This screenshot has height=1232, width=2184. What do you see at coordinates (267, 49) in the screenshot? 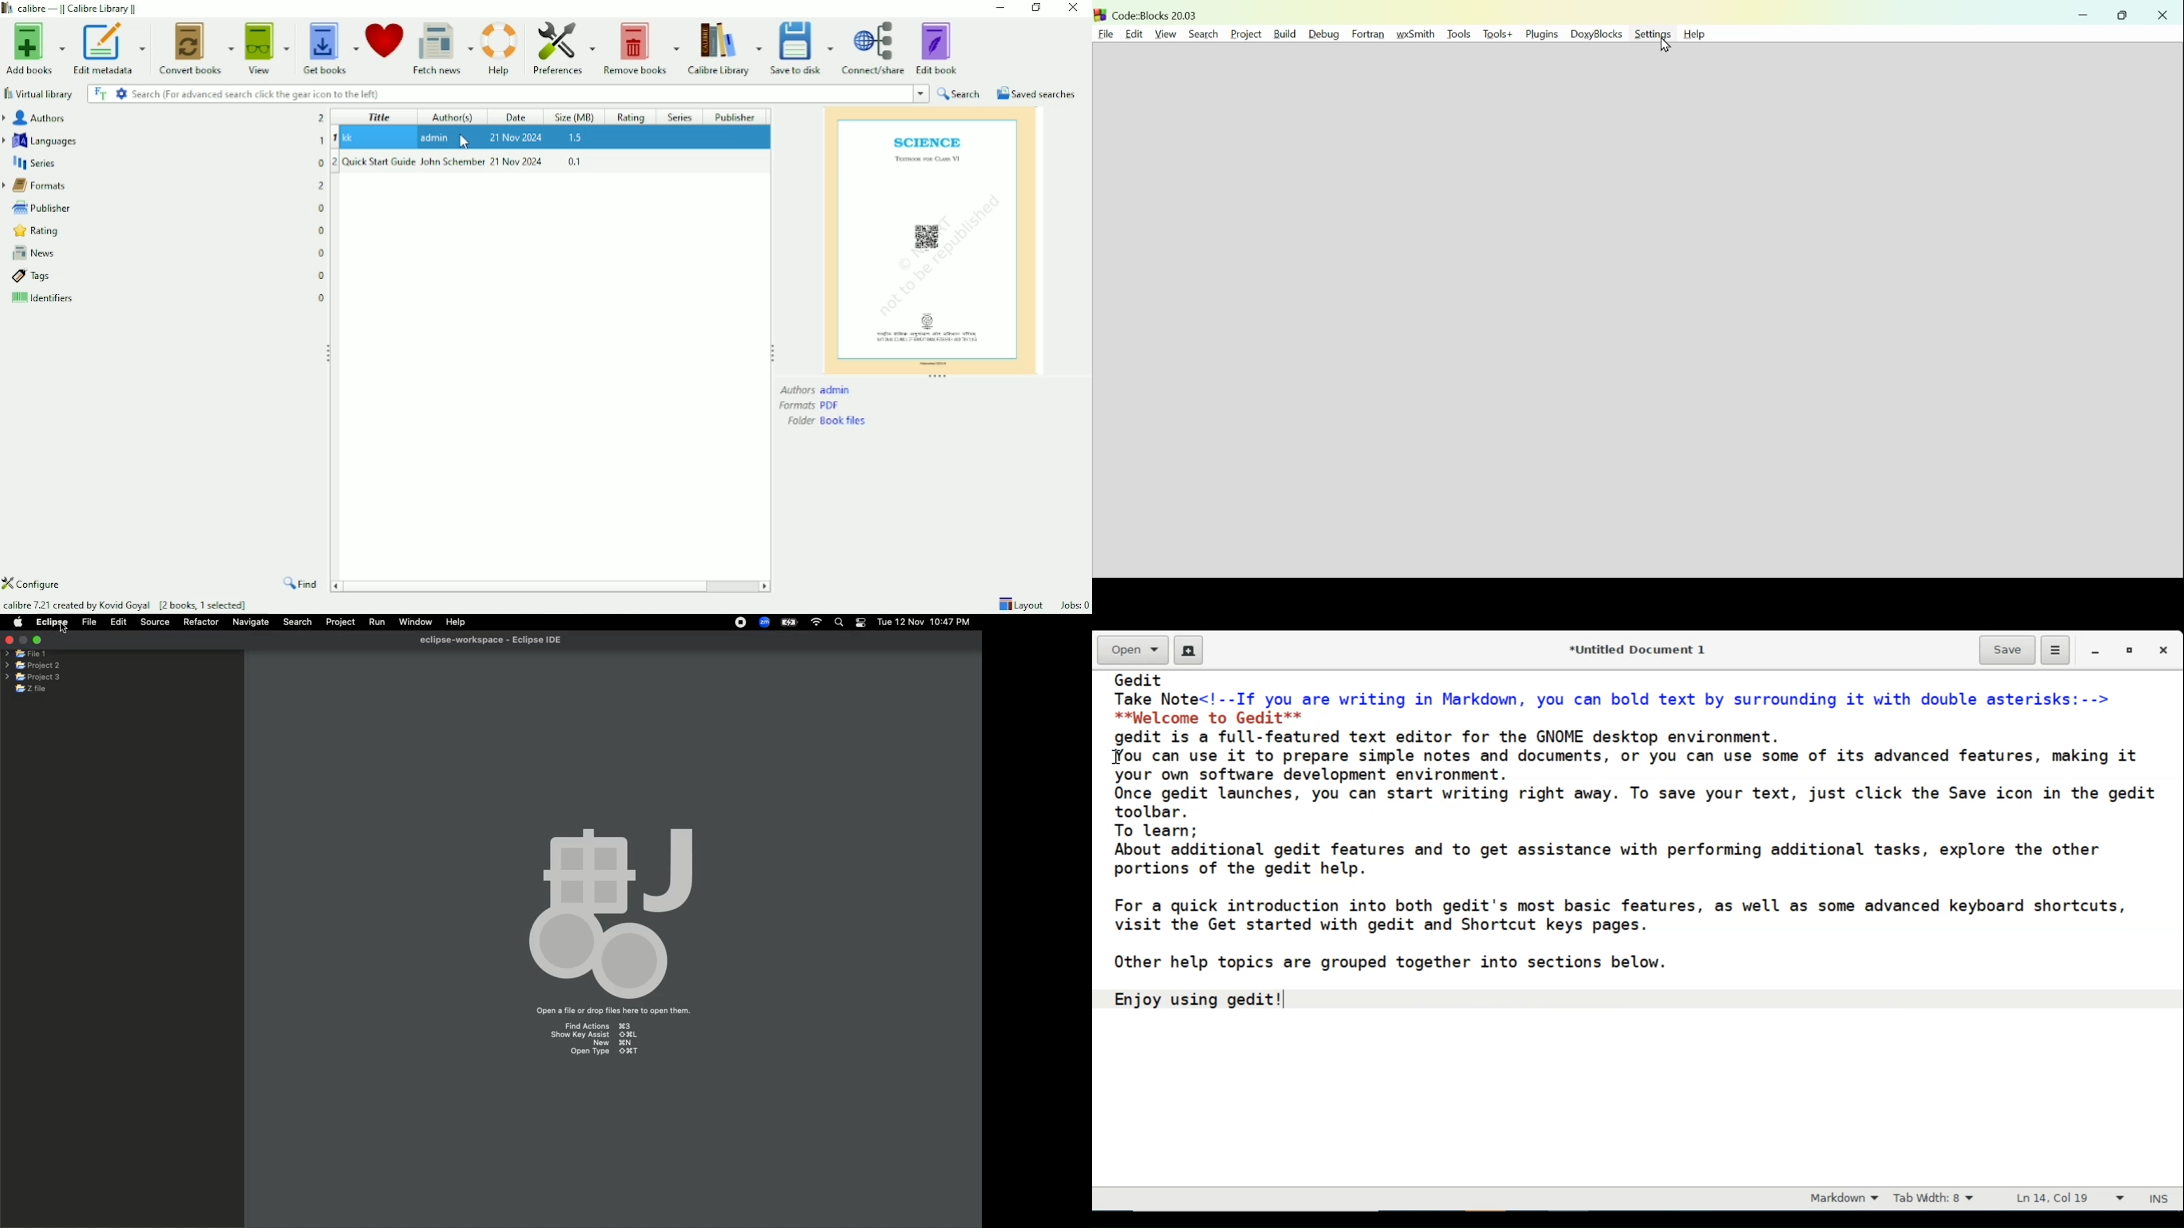
I see `View` at bounding box center [267, 49].